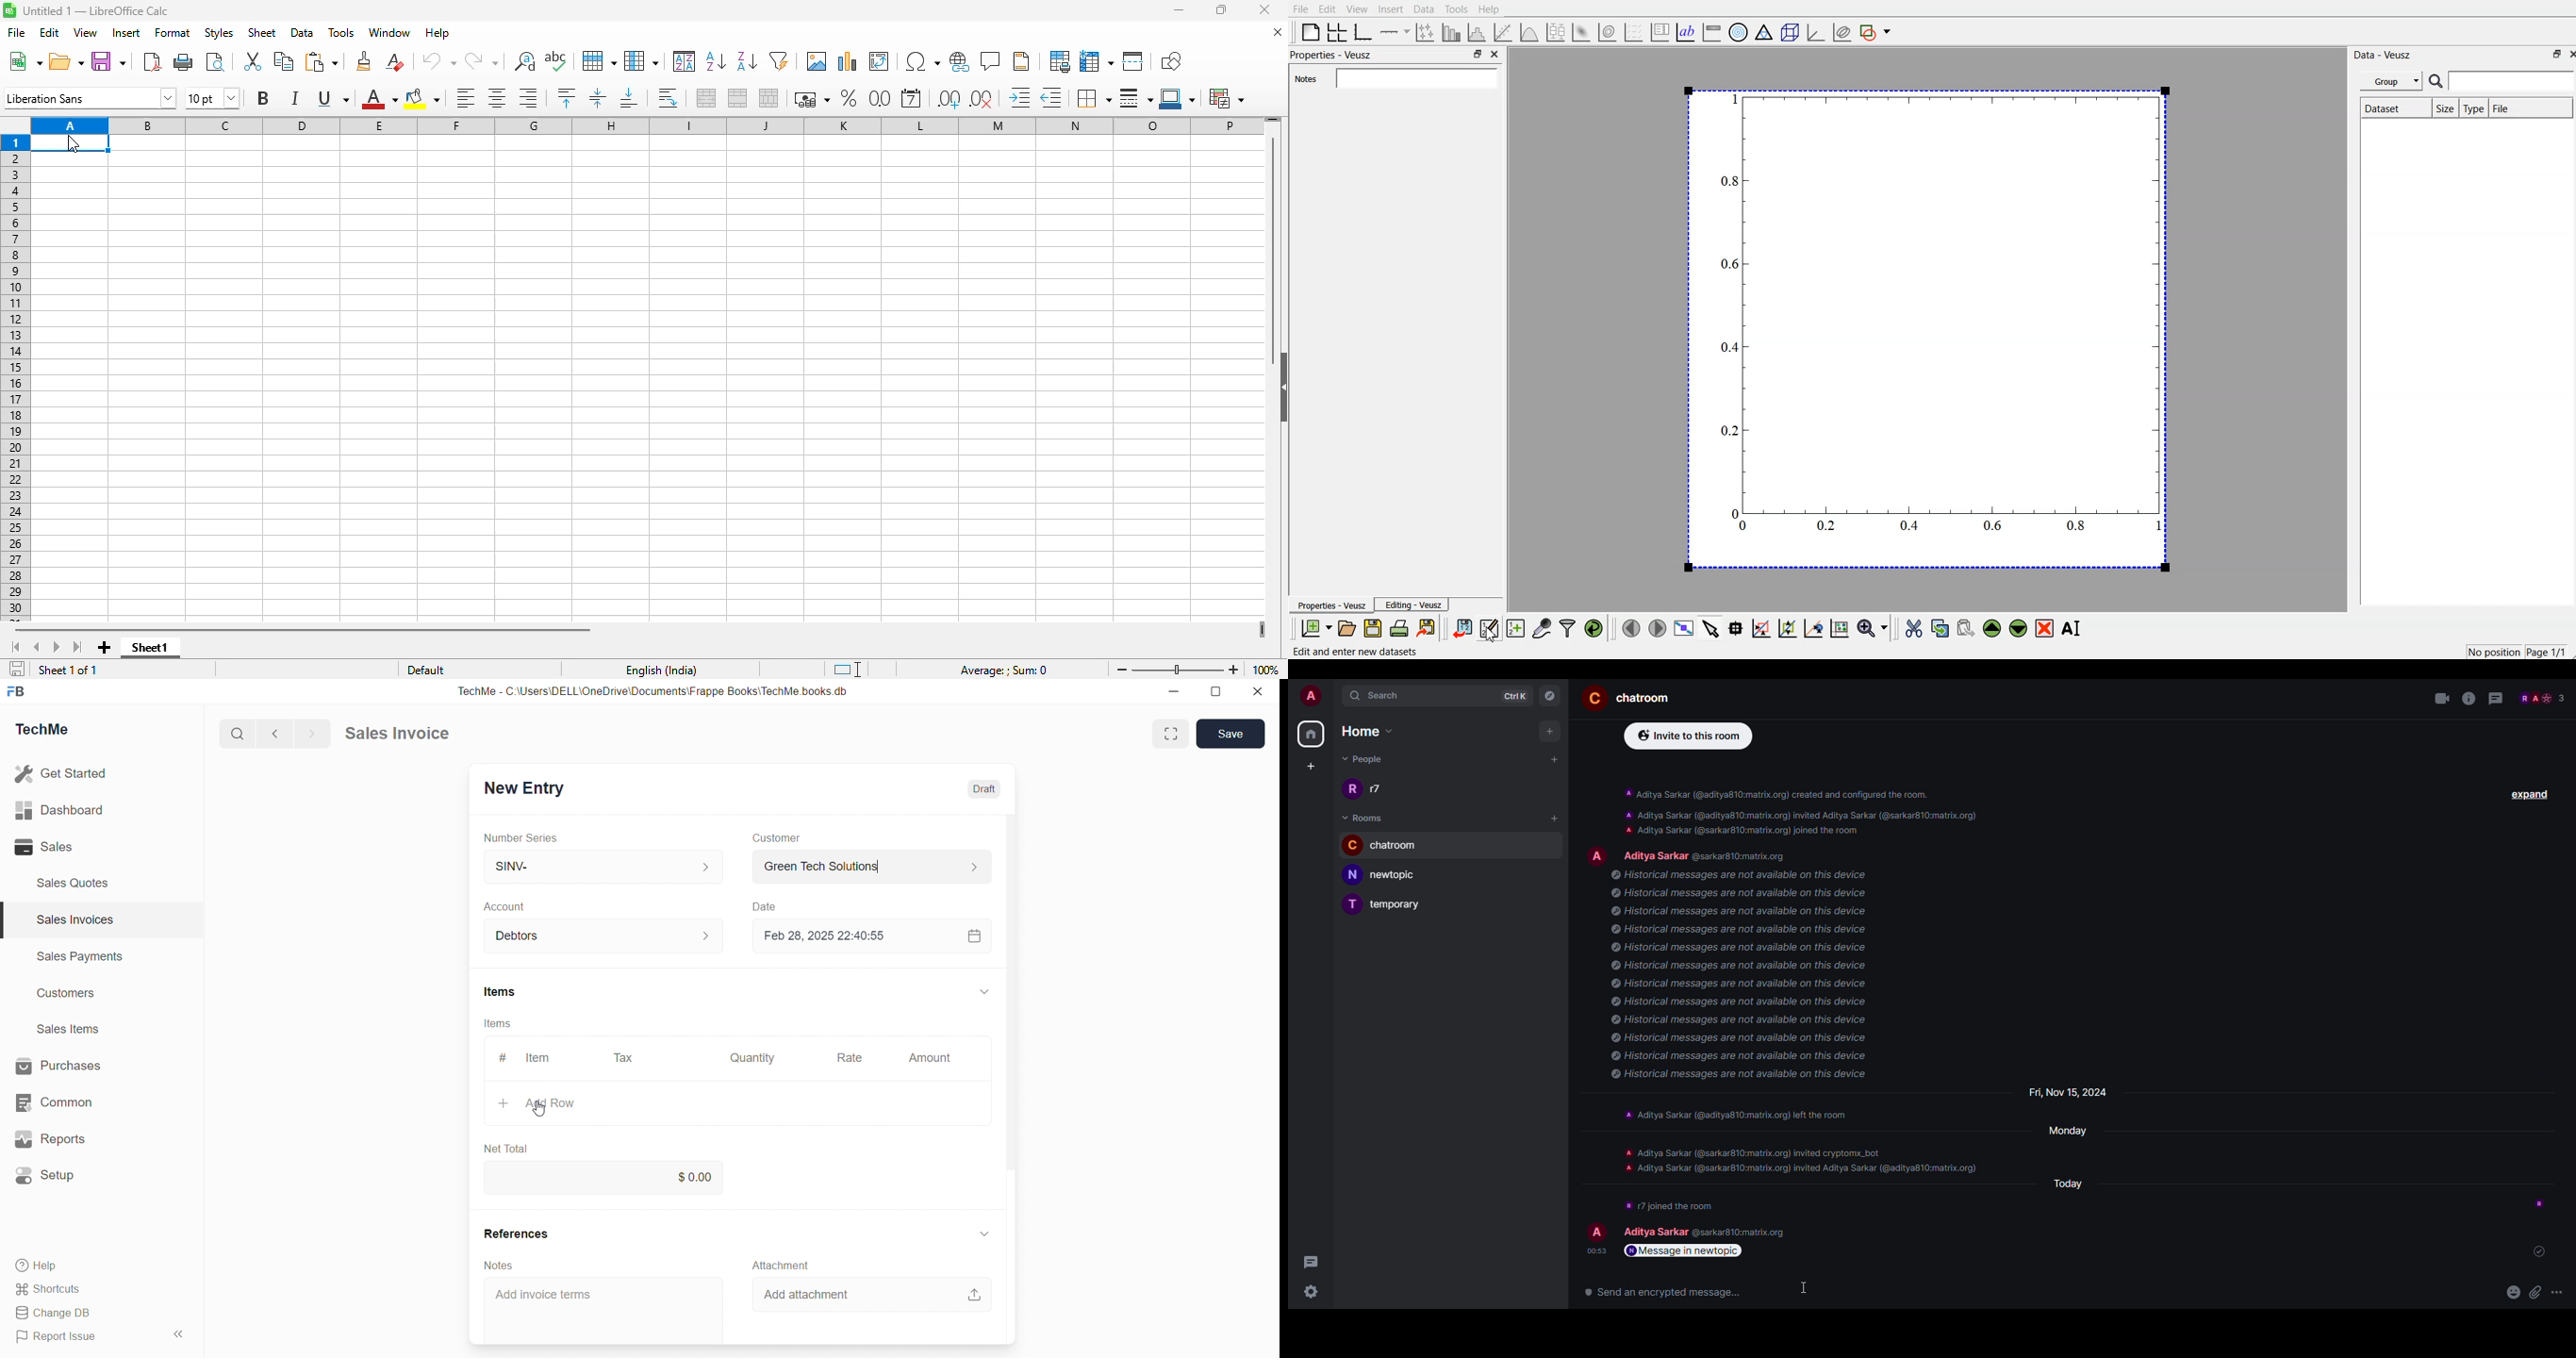 Image resolution: width=2576 pixels, height=1372 pixels. I want to click on Common, so click(54, 1103).